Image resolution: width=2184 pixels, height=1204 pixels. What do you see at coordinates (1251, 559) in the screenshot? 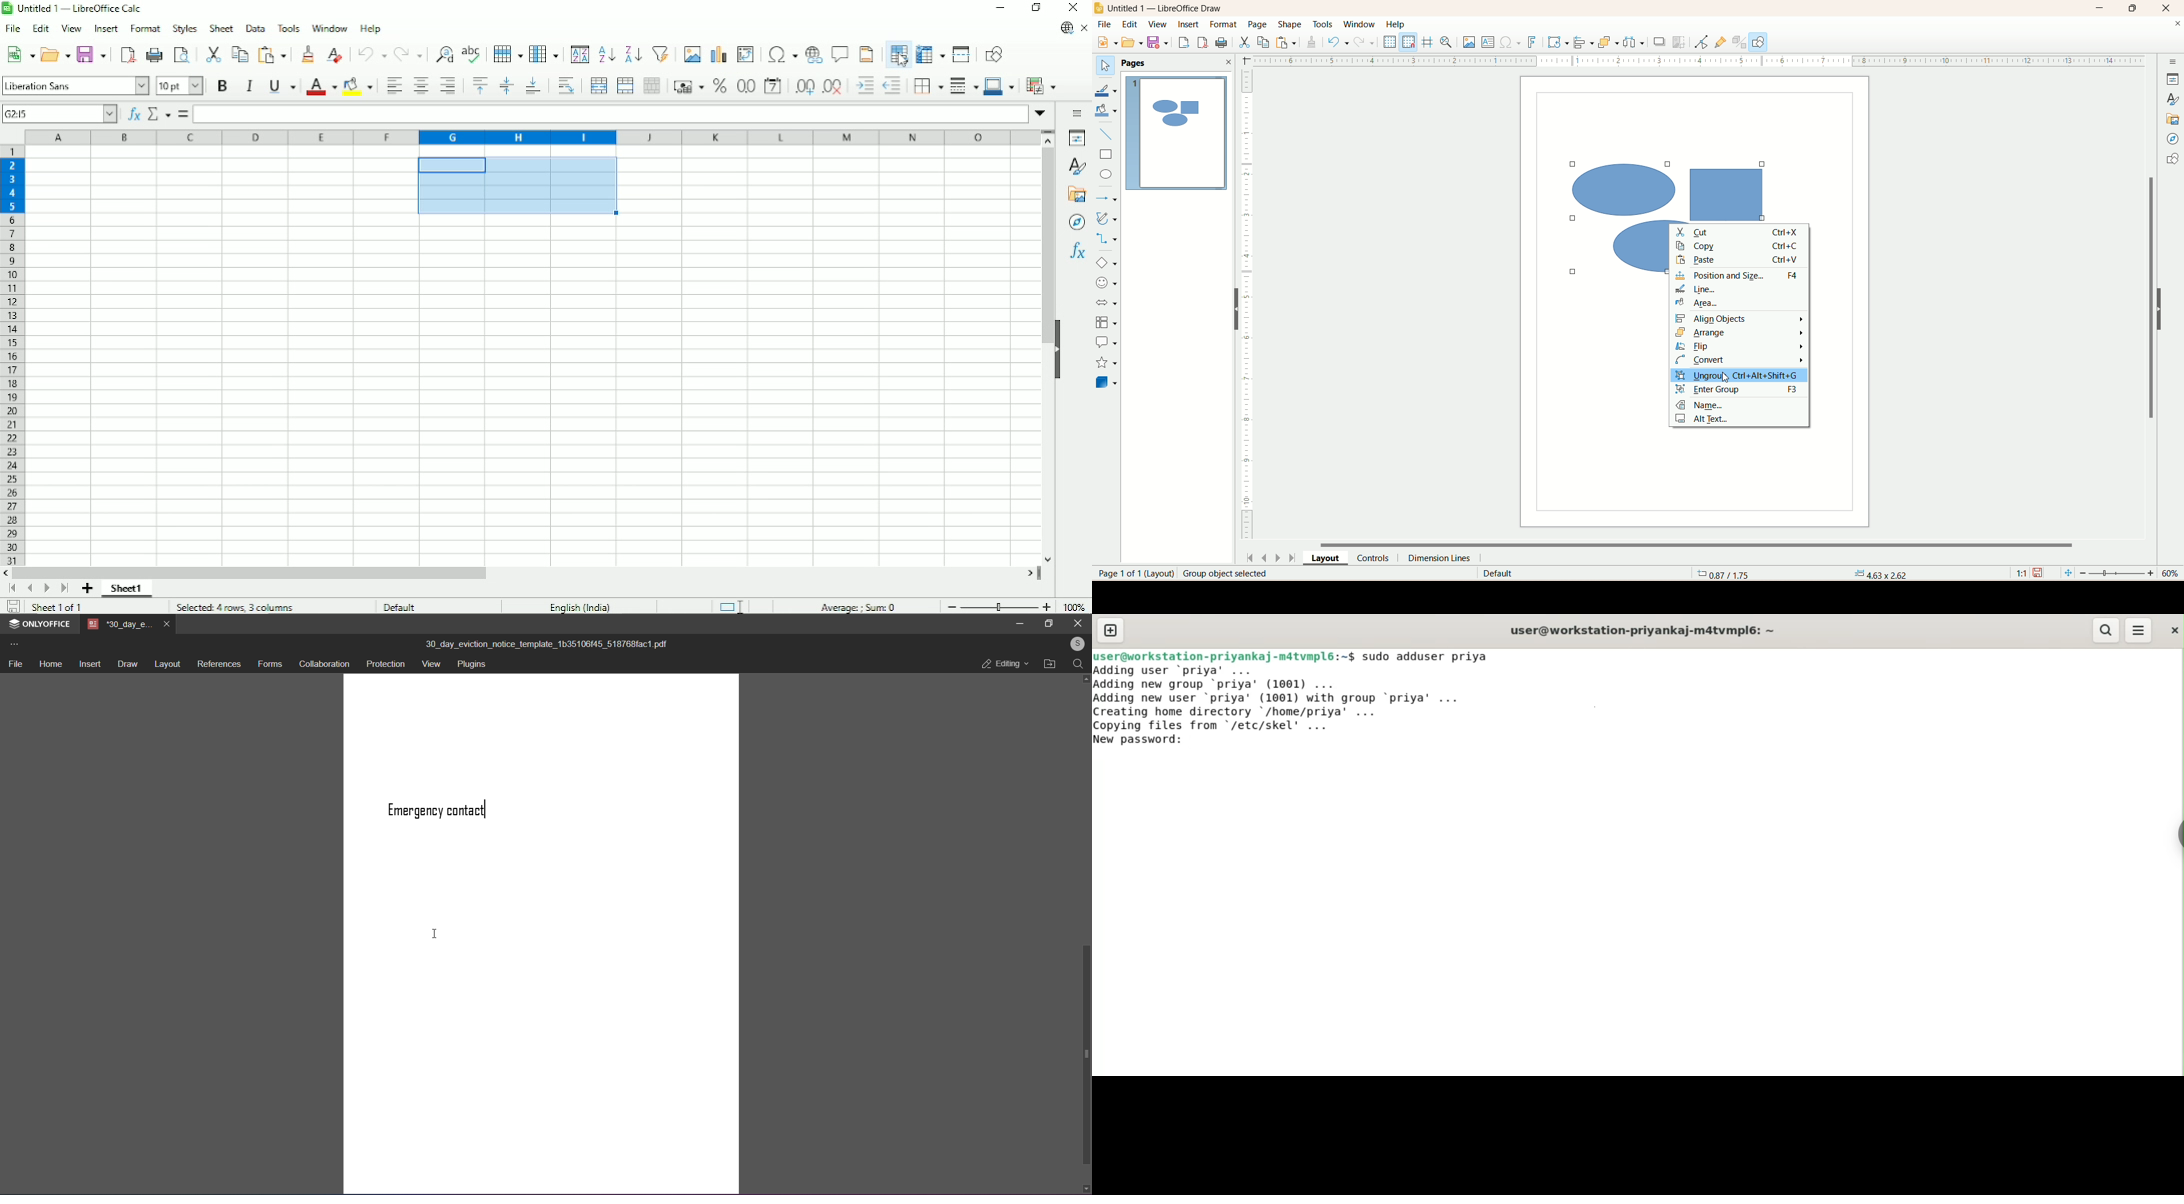
I see `first page` at bounding box center [1251, 559].